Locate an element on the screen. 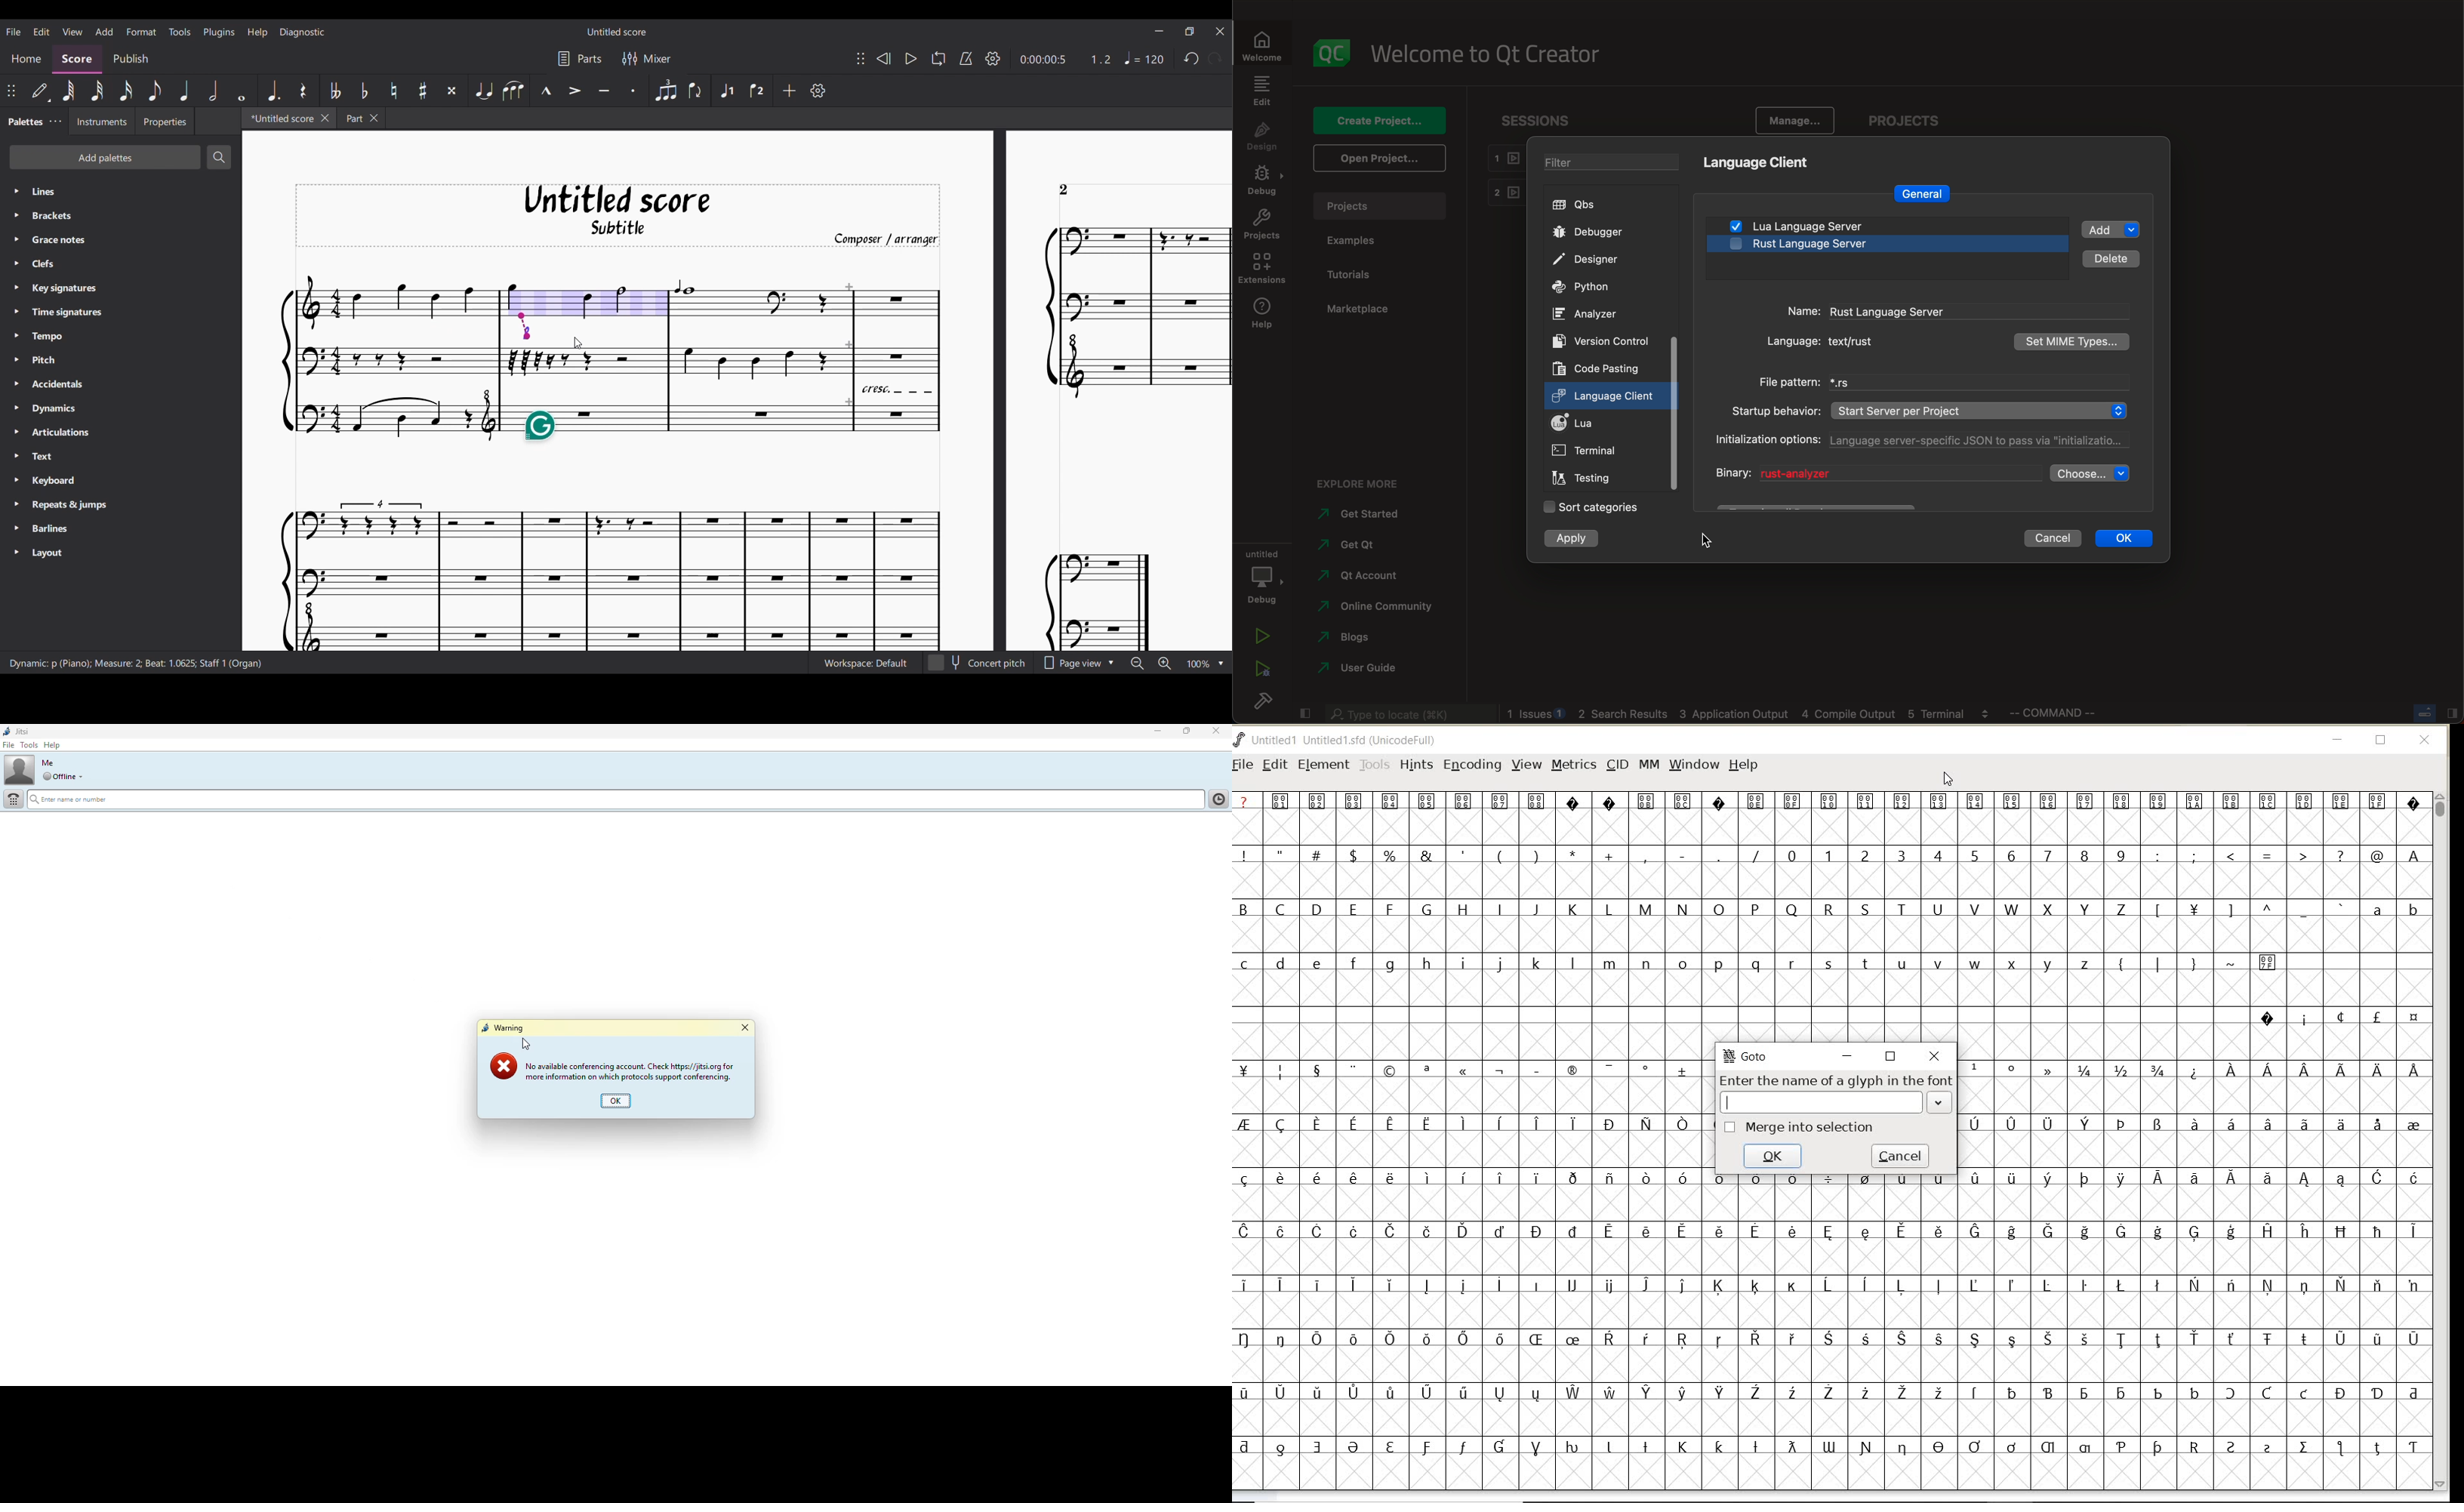 This screenshot has width=2464, height=1512. choose is located at coordinates (2095, 474).